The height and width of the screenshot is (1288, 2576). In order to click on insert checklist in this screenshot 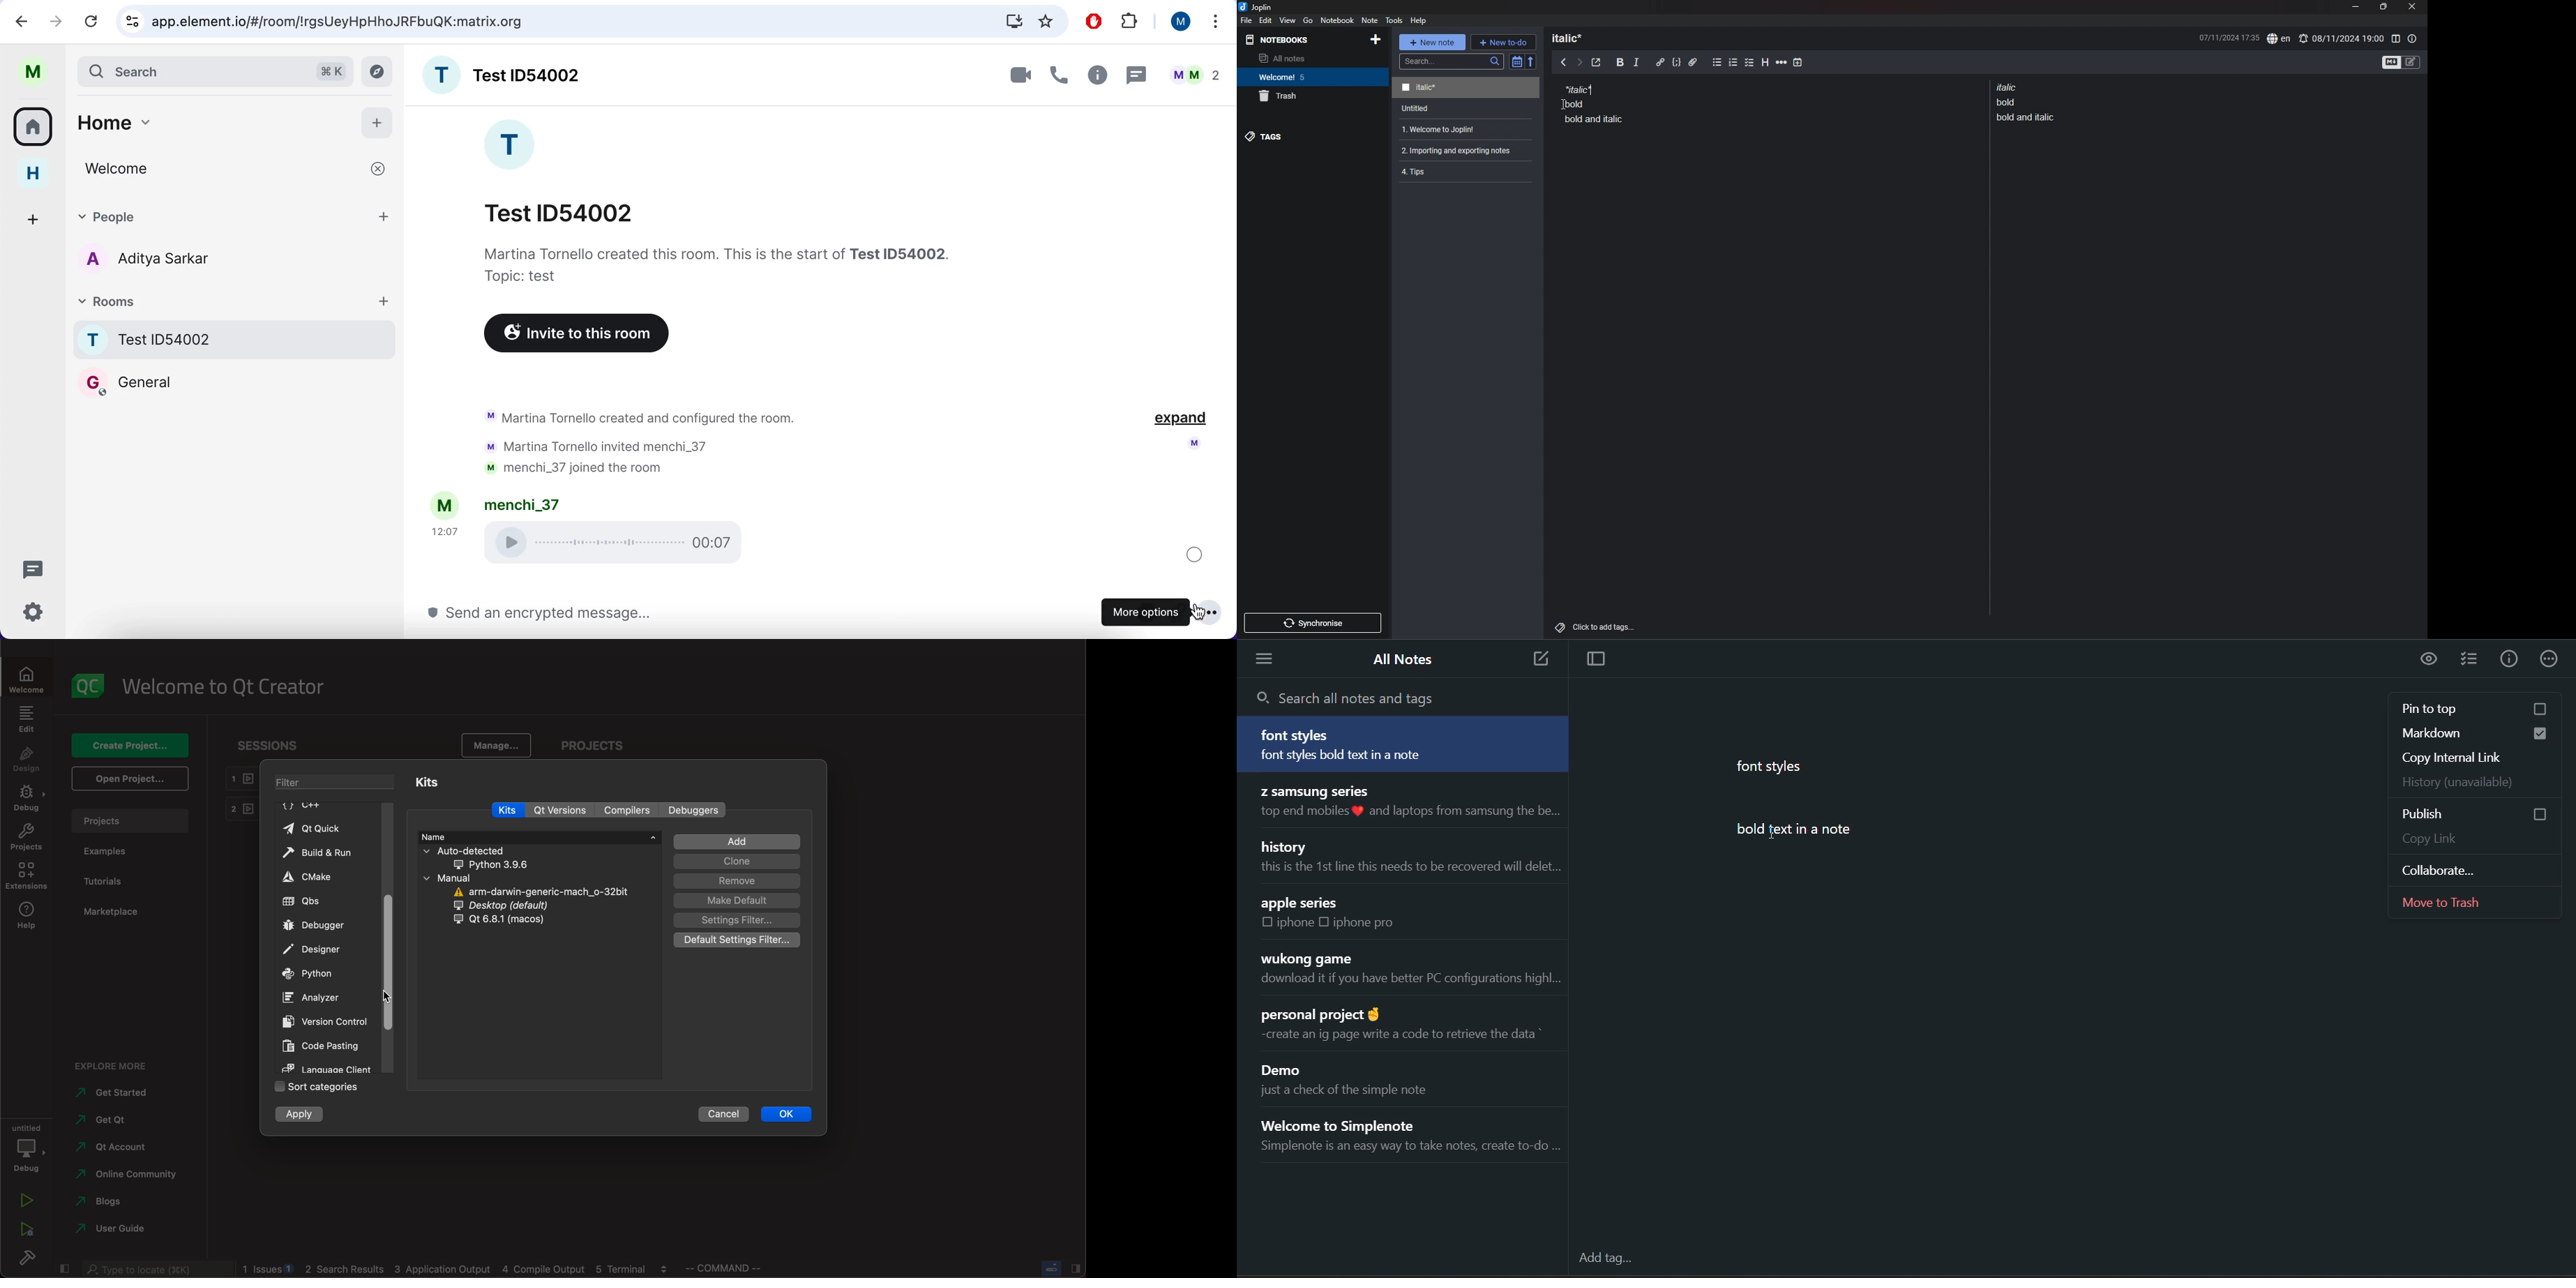, I will do `click(2469, 661)`.